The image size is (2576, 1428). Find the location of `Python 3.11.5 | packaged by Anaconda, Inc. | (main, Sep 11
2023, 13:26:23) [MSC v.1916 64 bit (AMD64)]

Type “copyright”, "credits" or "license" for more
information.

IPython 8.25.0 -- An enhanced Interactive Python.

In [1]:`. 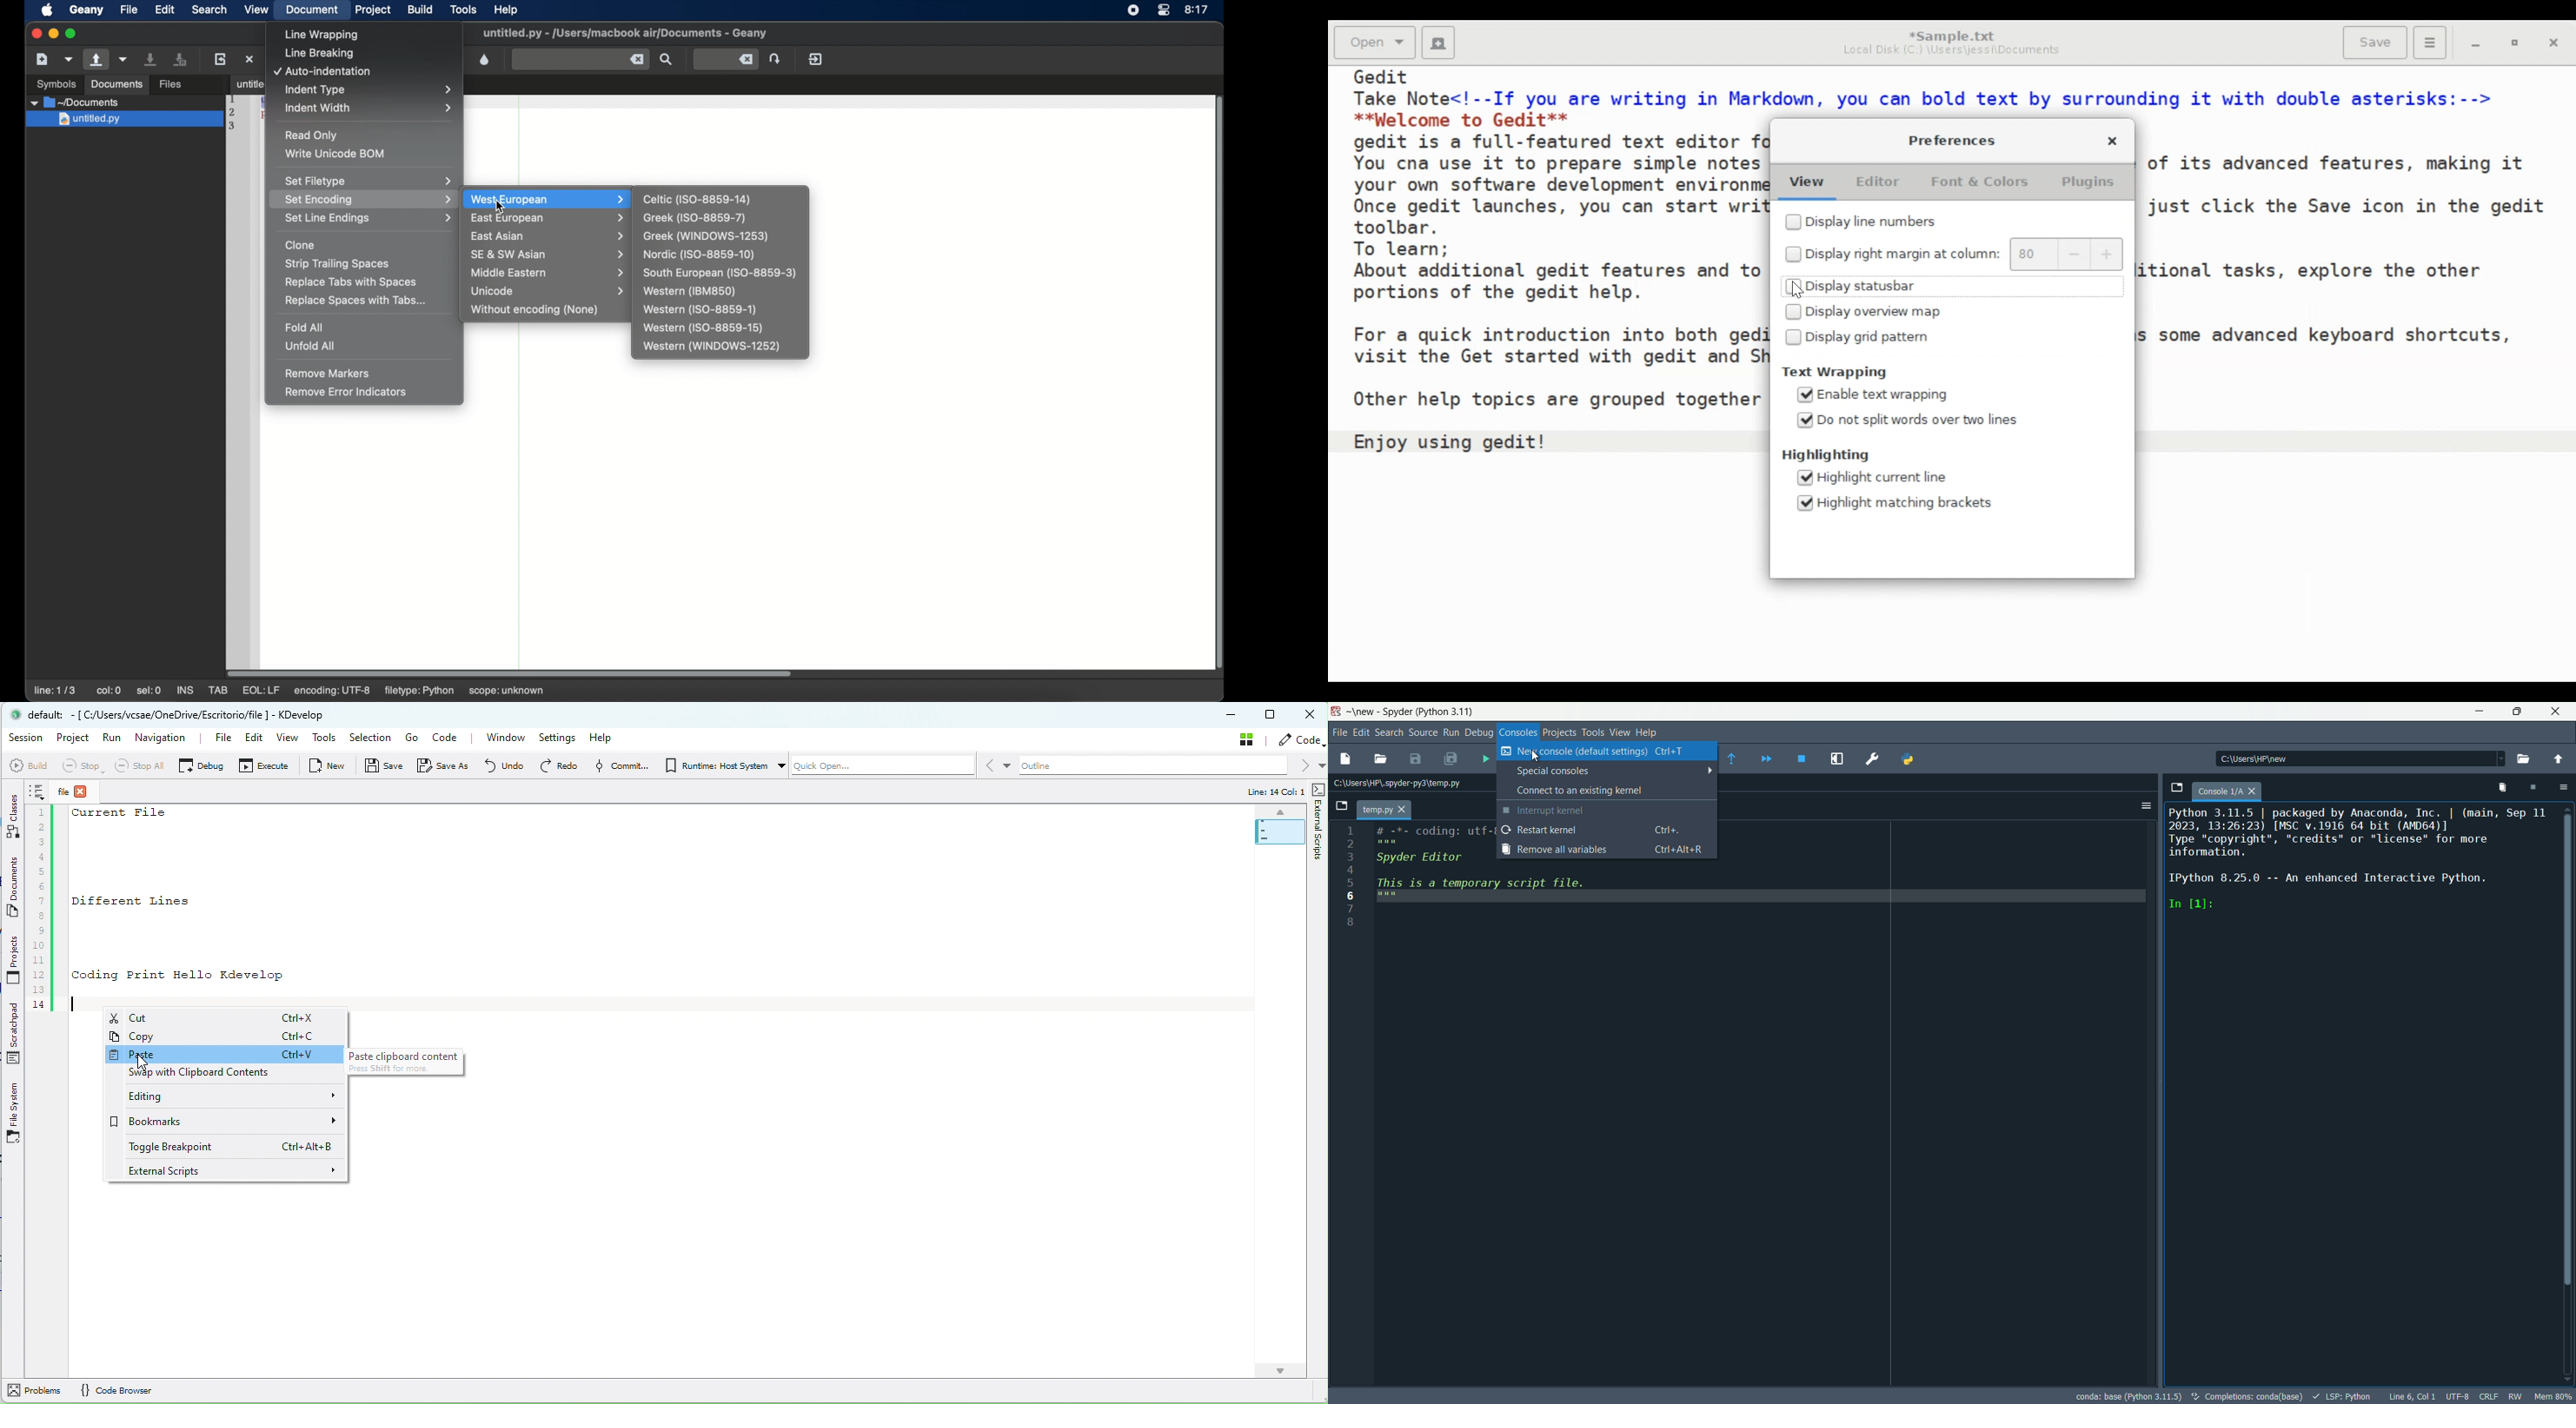

Python 3.11.5 | packaged by Anaconda, Inc. | (main, Sep 11
2023, 13:26:23) [MSC v.1916 64 bit (AMD64)]

Type “copyright”, "credits" or "license" for more
information.

IPython 8.25.0 -- An enhanced Interactive Python.

In [1]: is located at coordinates (2357, 865).